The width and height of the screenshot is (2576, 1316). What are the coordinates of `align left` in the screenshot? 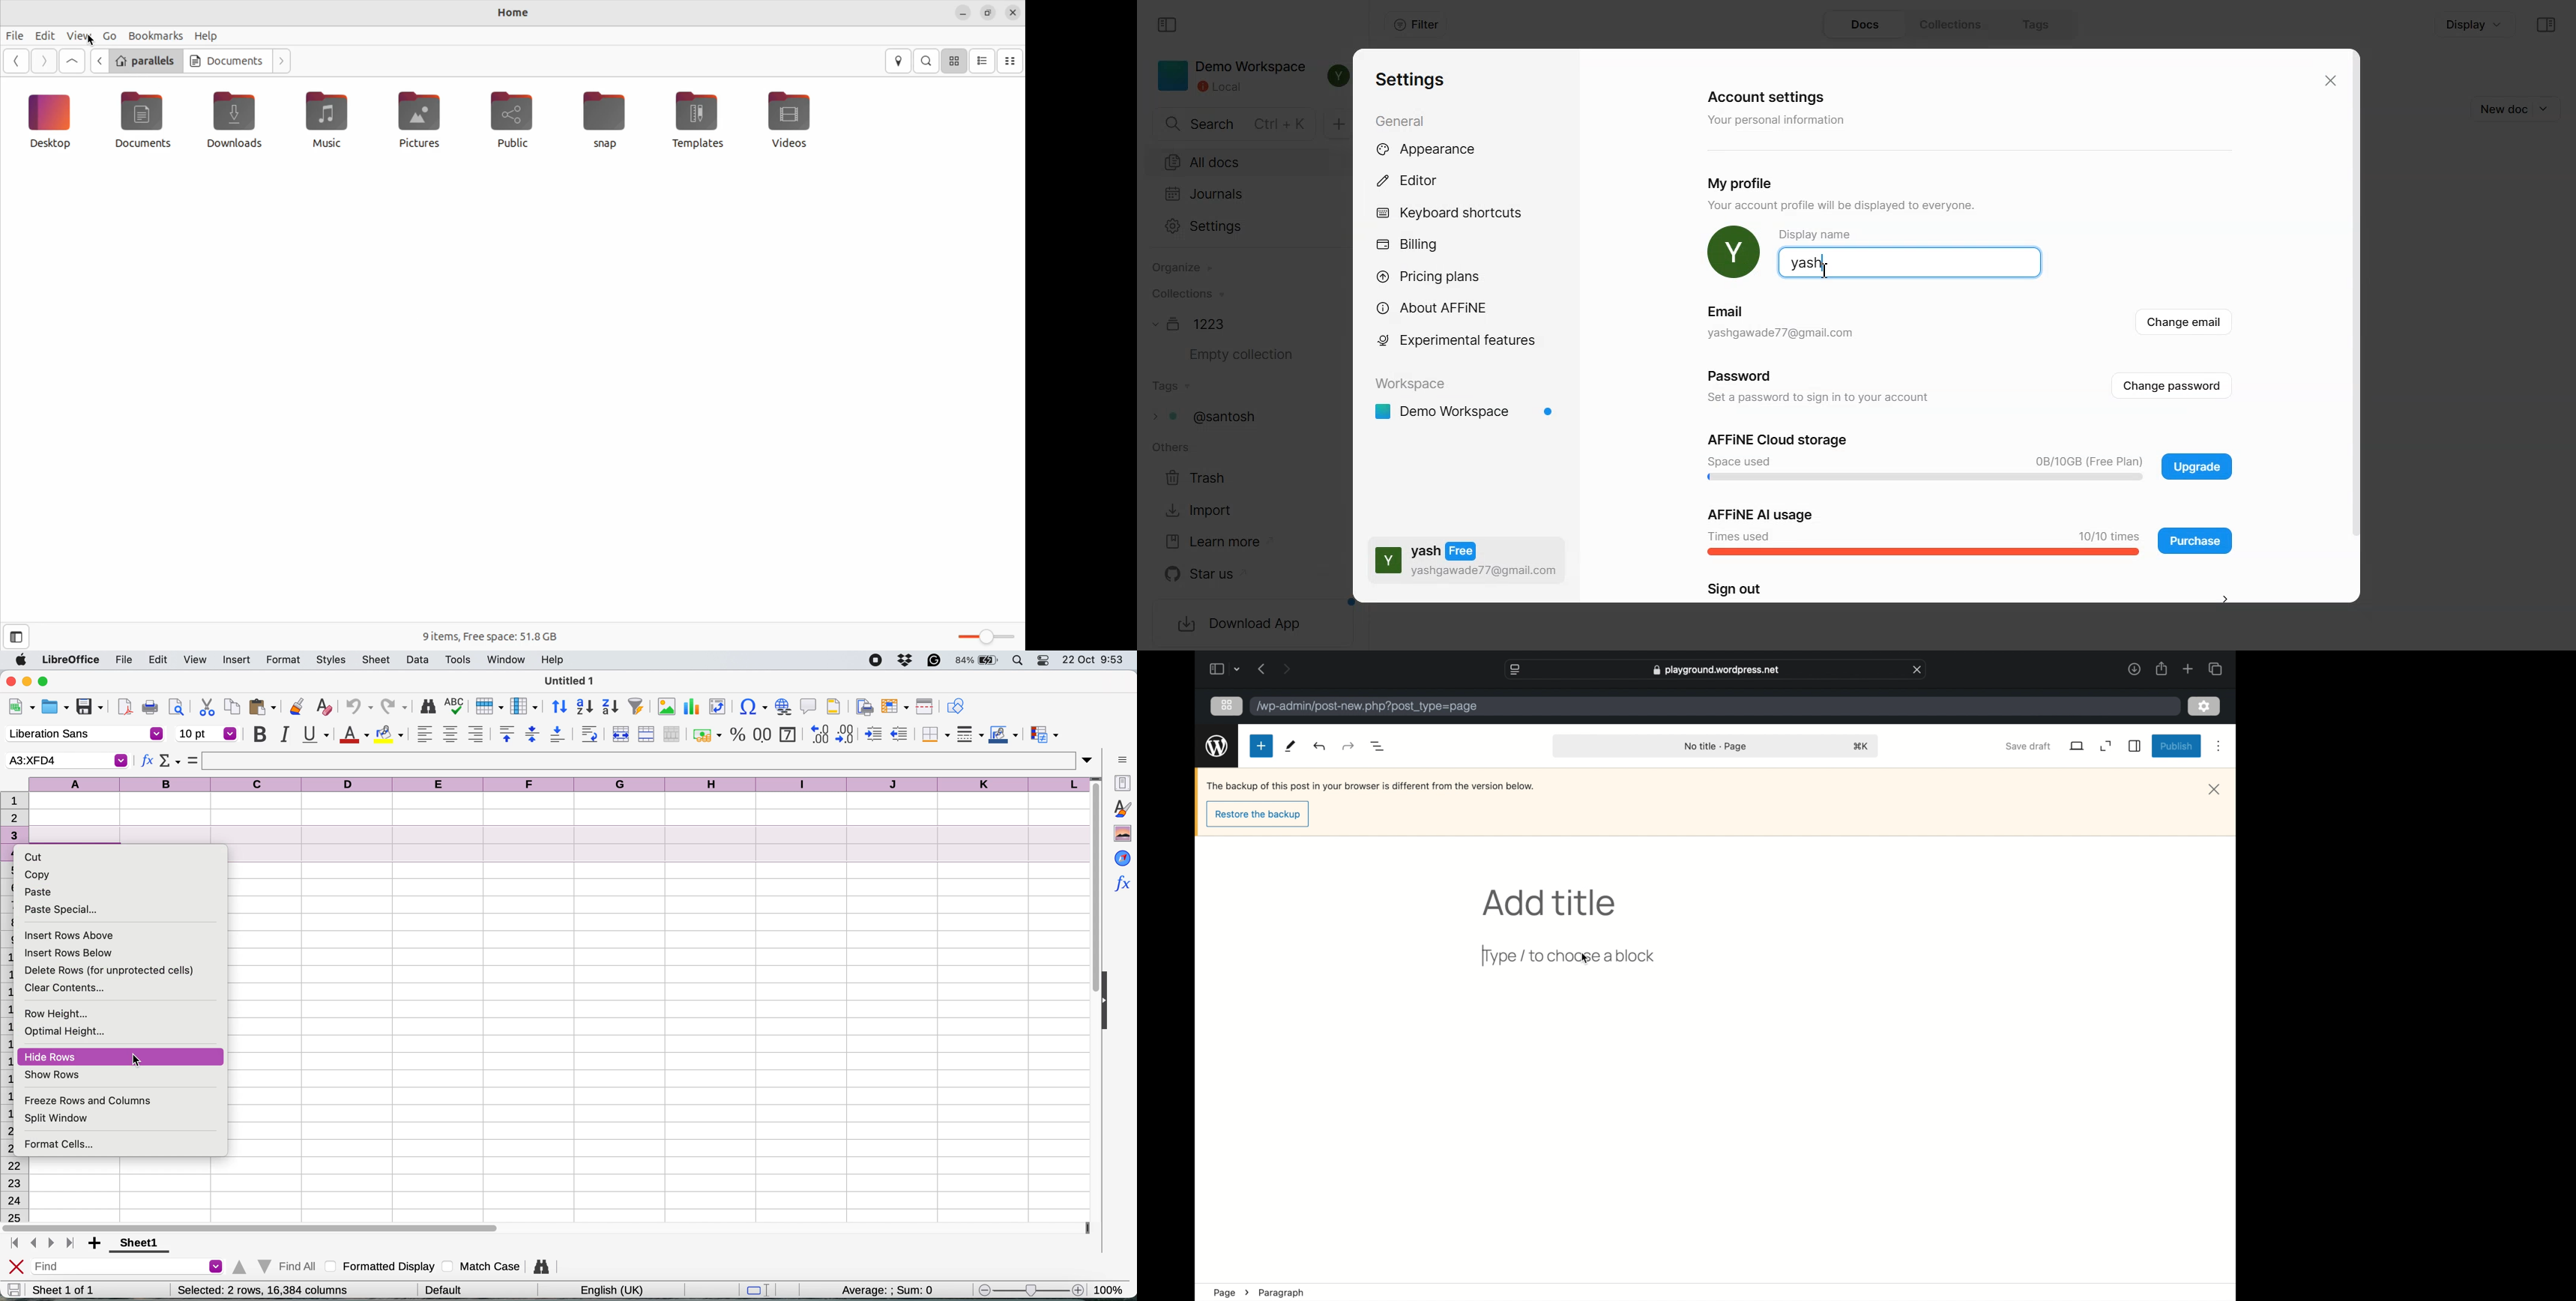 It's located at (424, 733).